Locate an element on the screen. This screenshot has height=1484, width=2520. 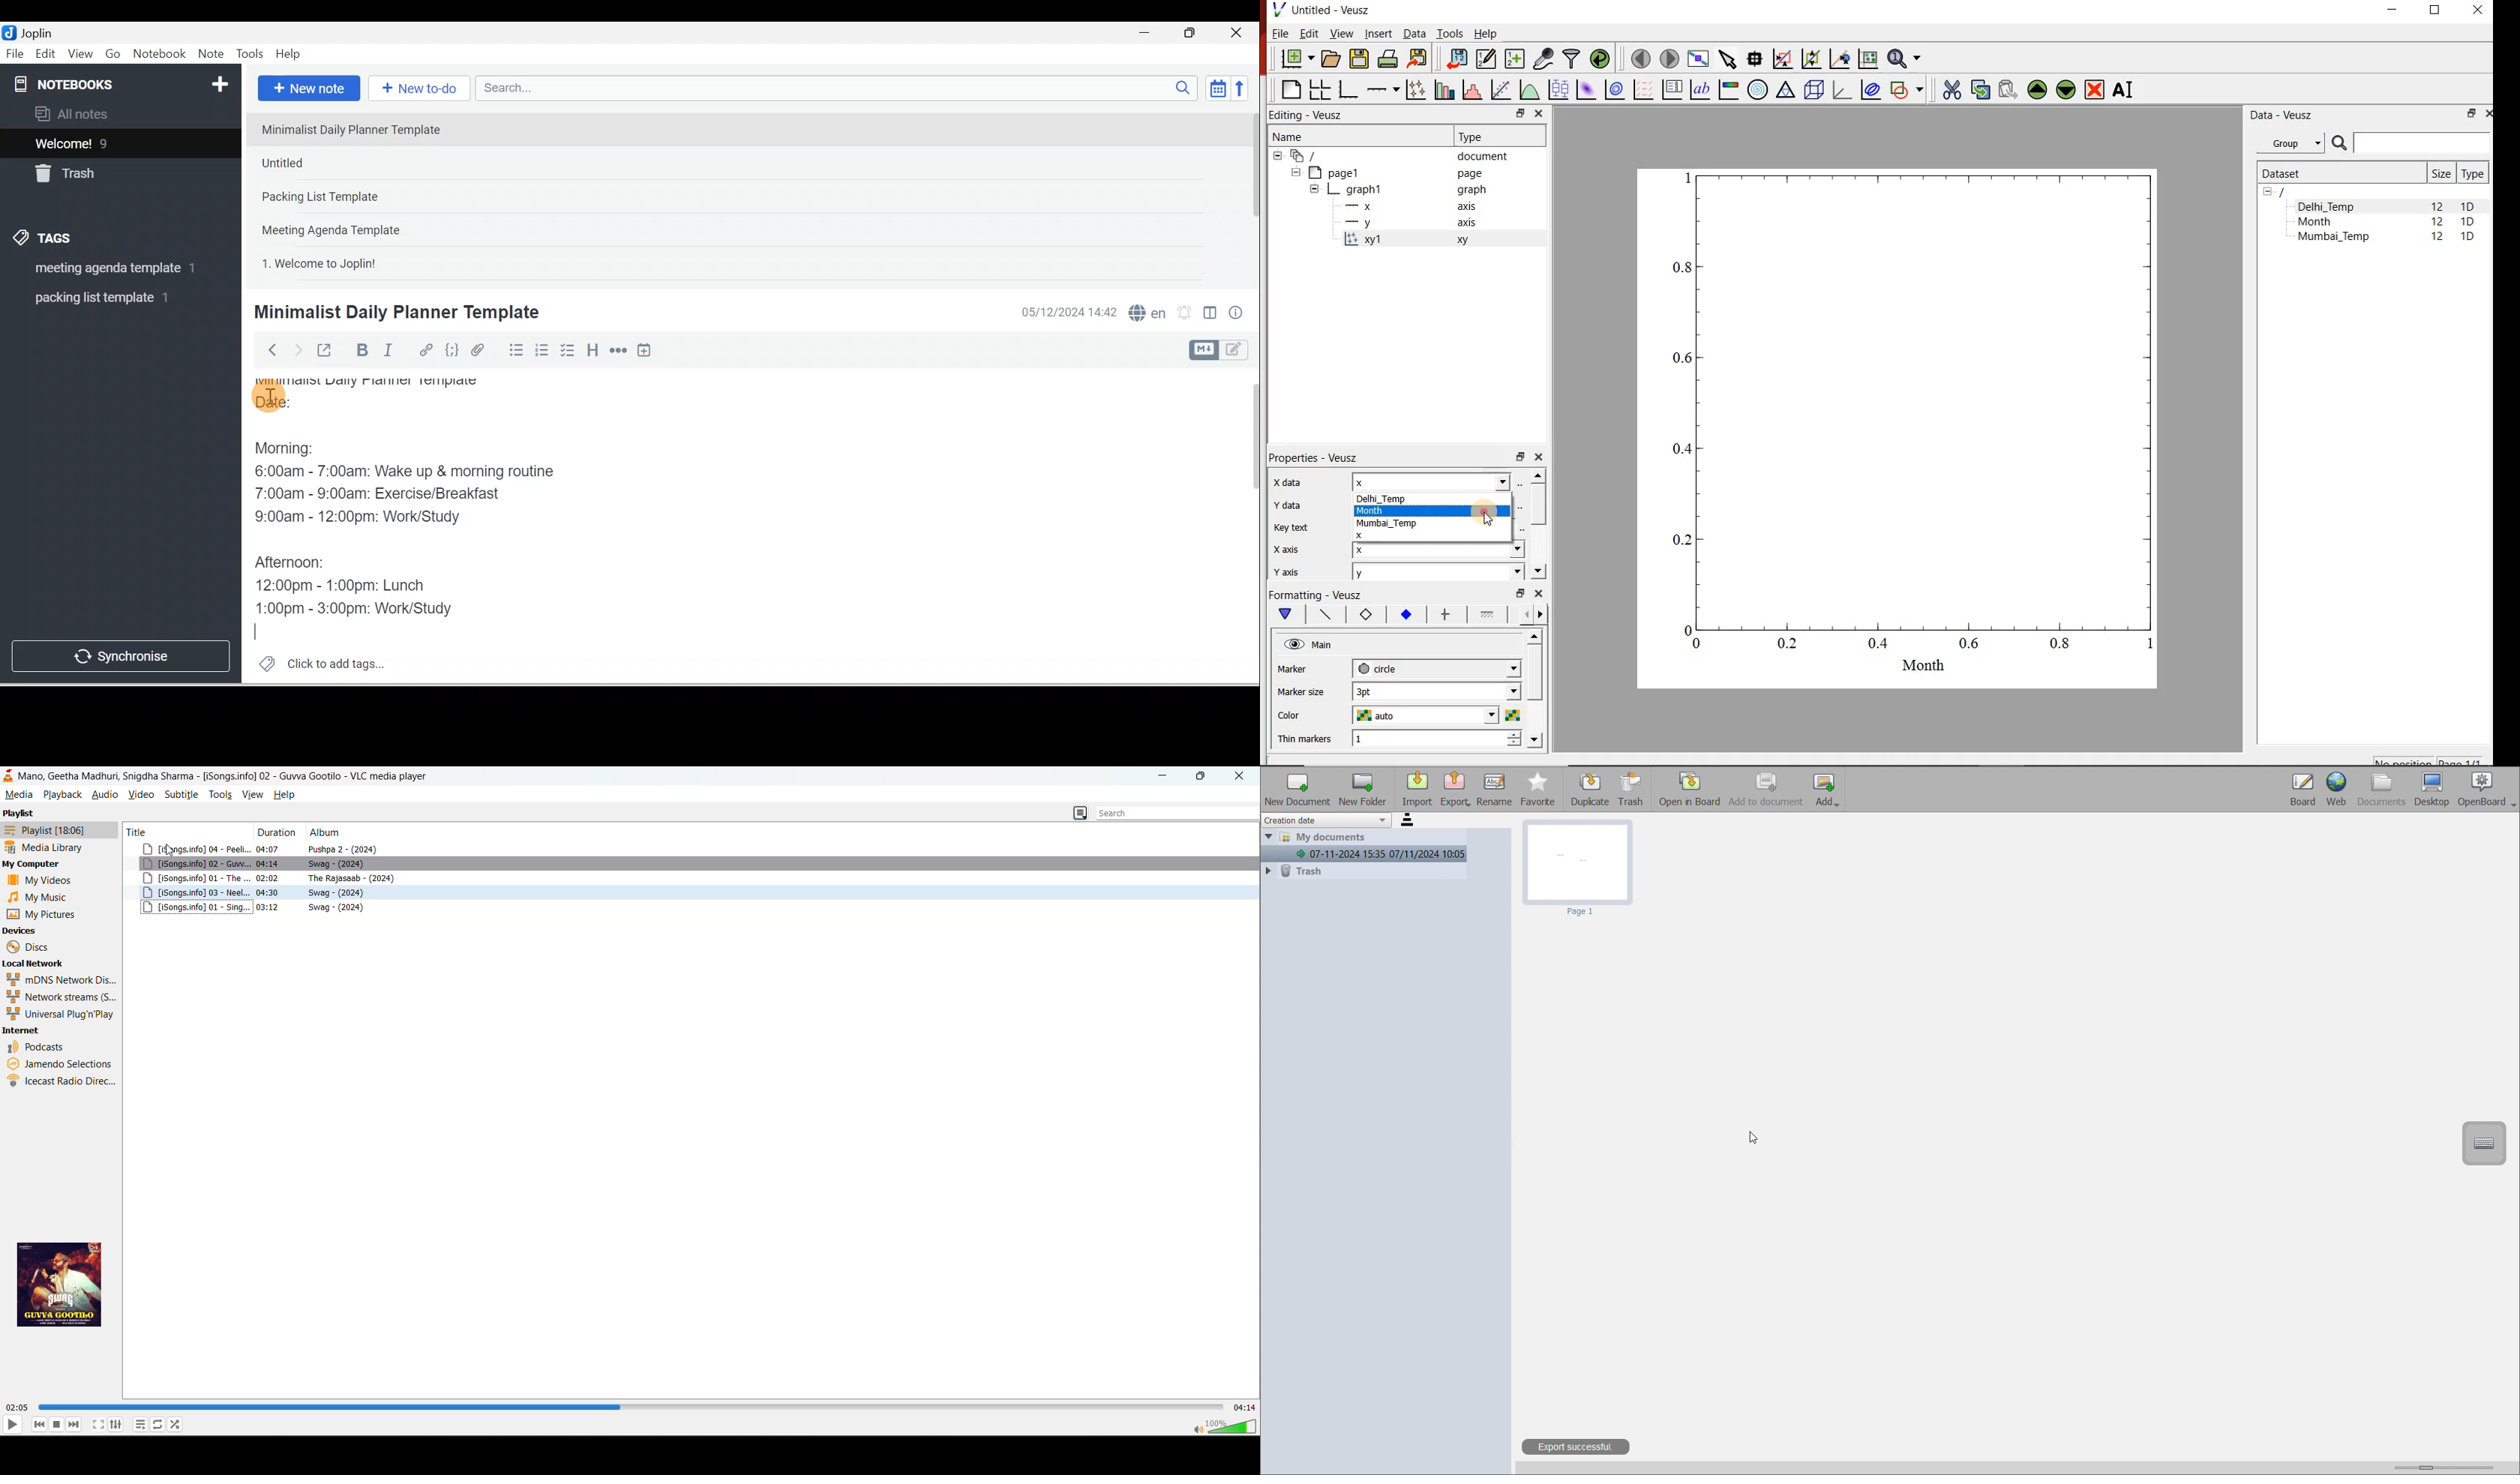
major ticks is located at coordinates (1444, 614).